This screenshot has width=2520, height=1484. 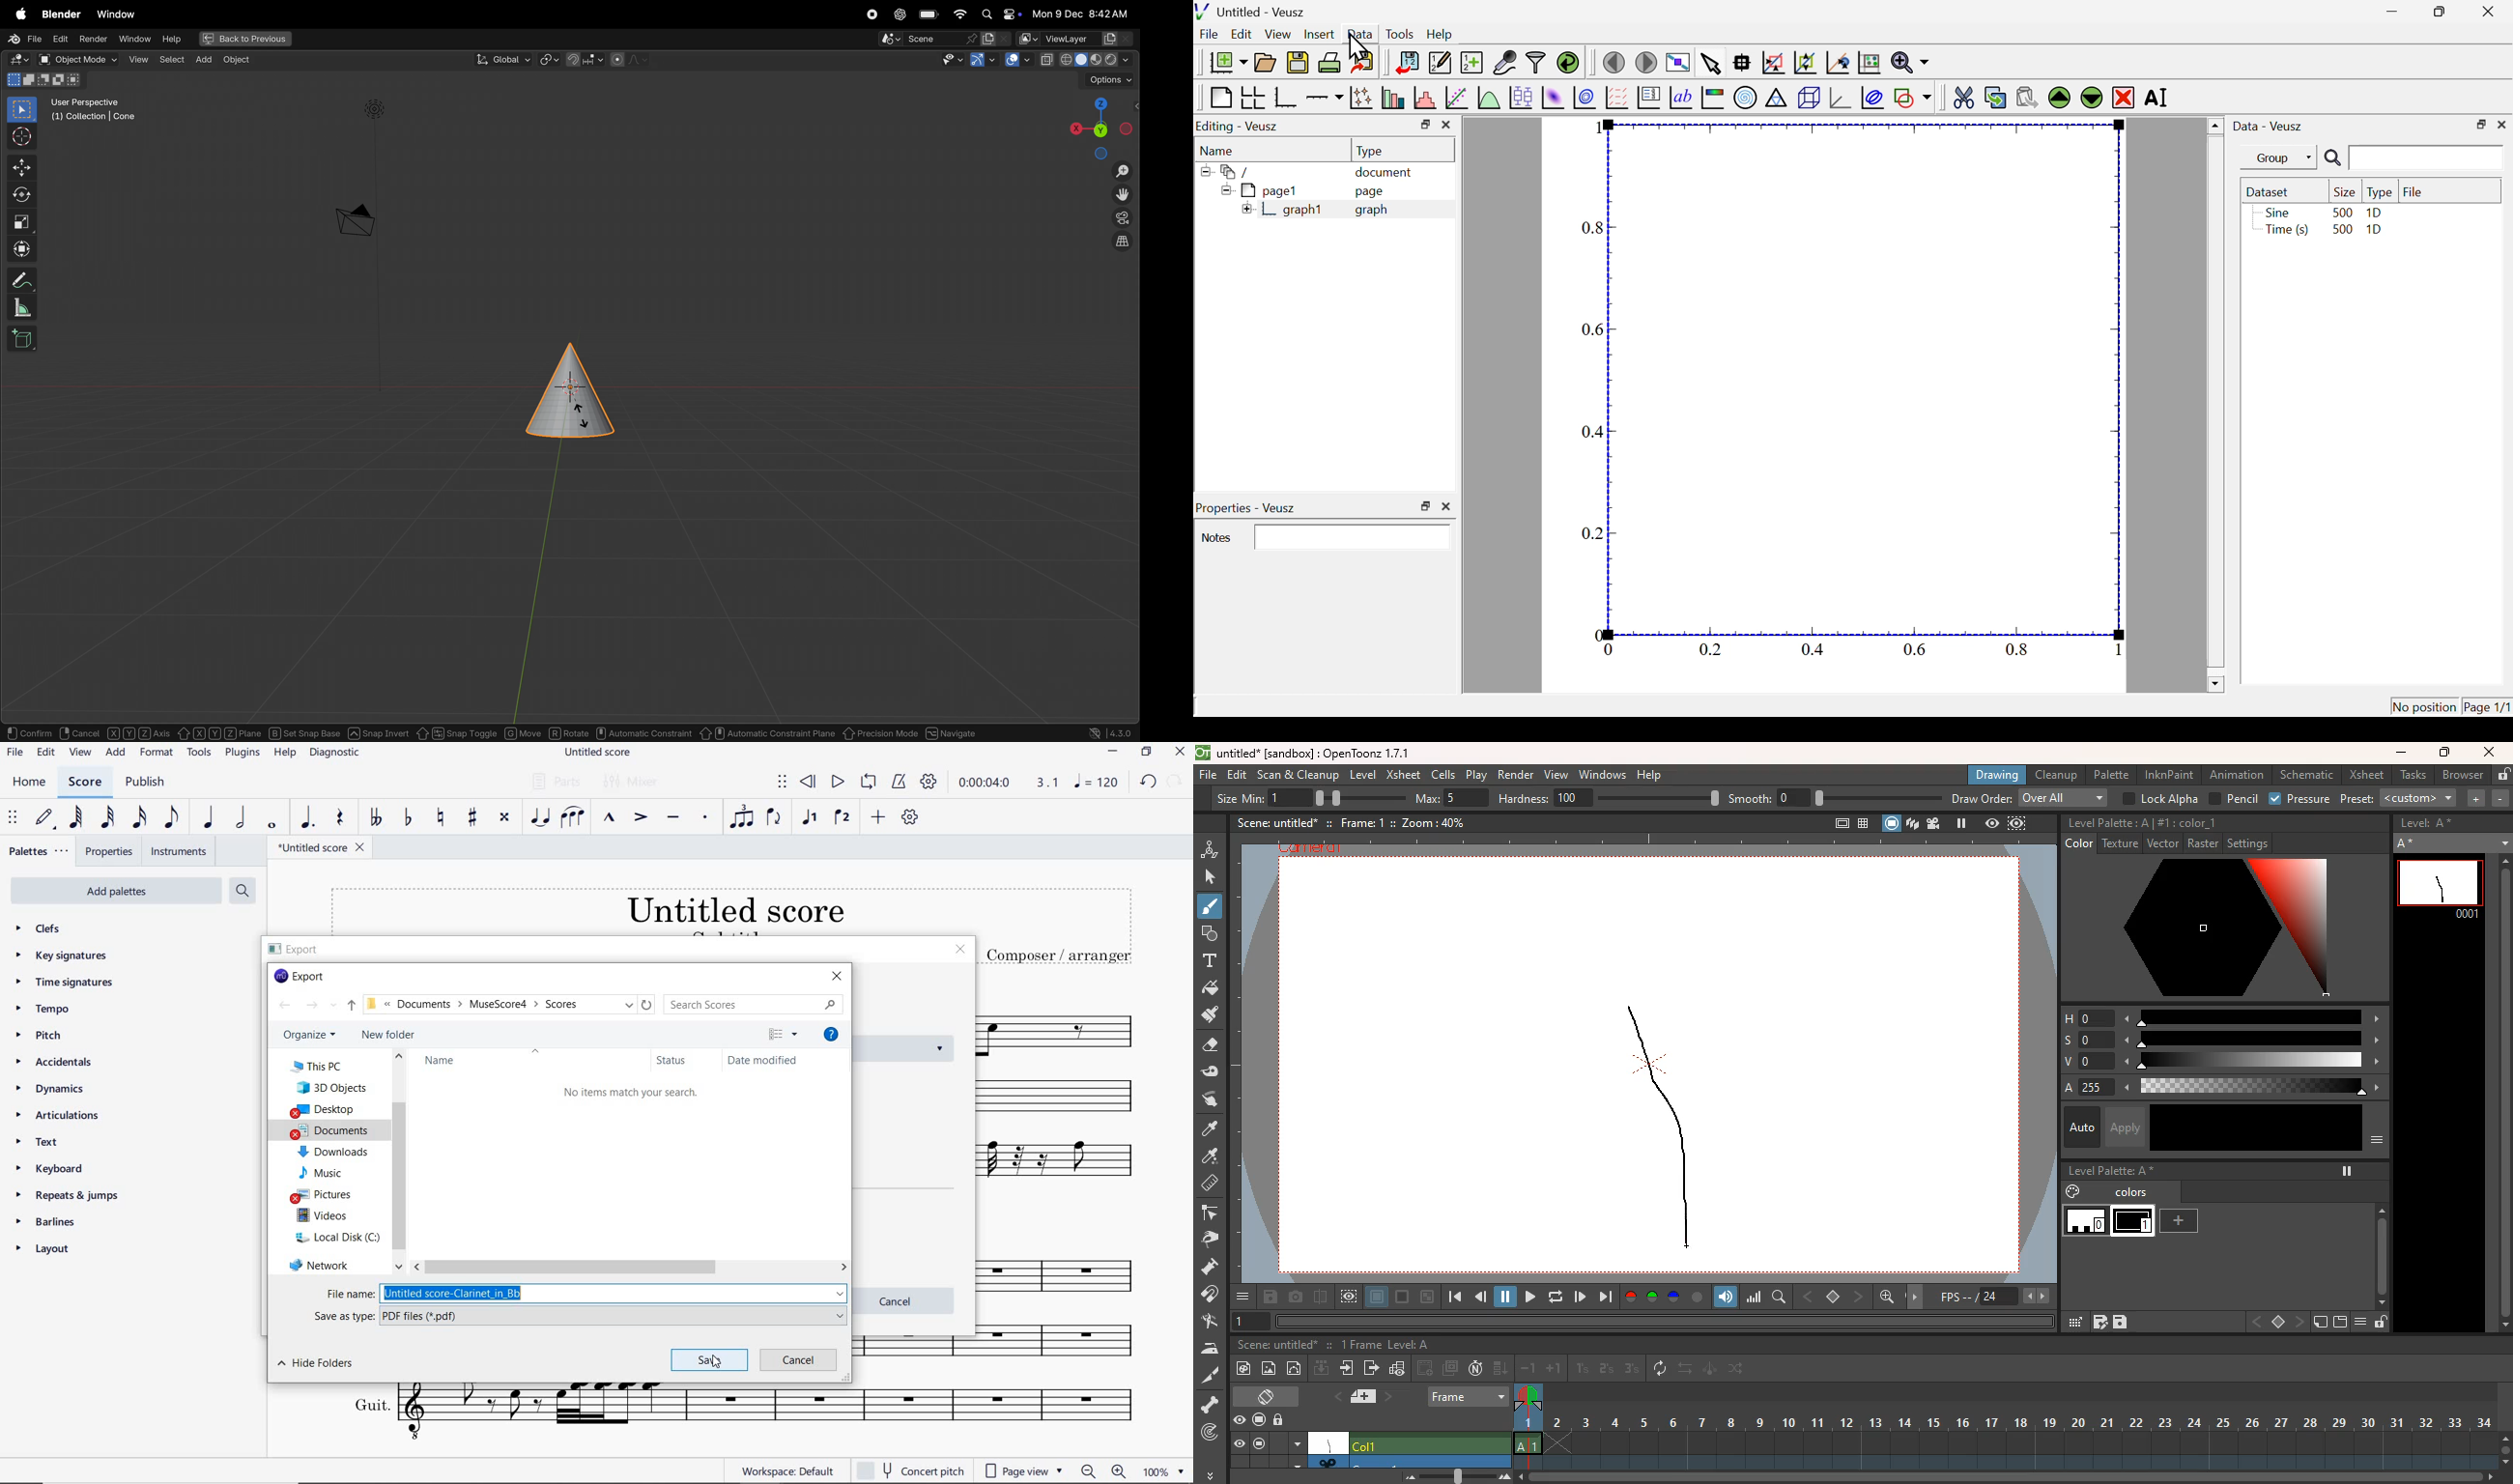 I want to click on scale, so click(x=2252, y=1016).